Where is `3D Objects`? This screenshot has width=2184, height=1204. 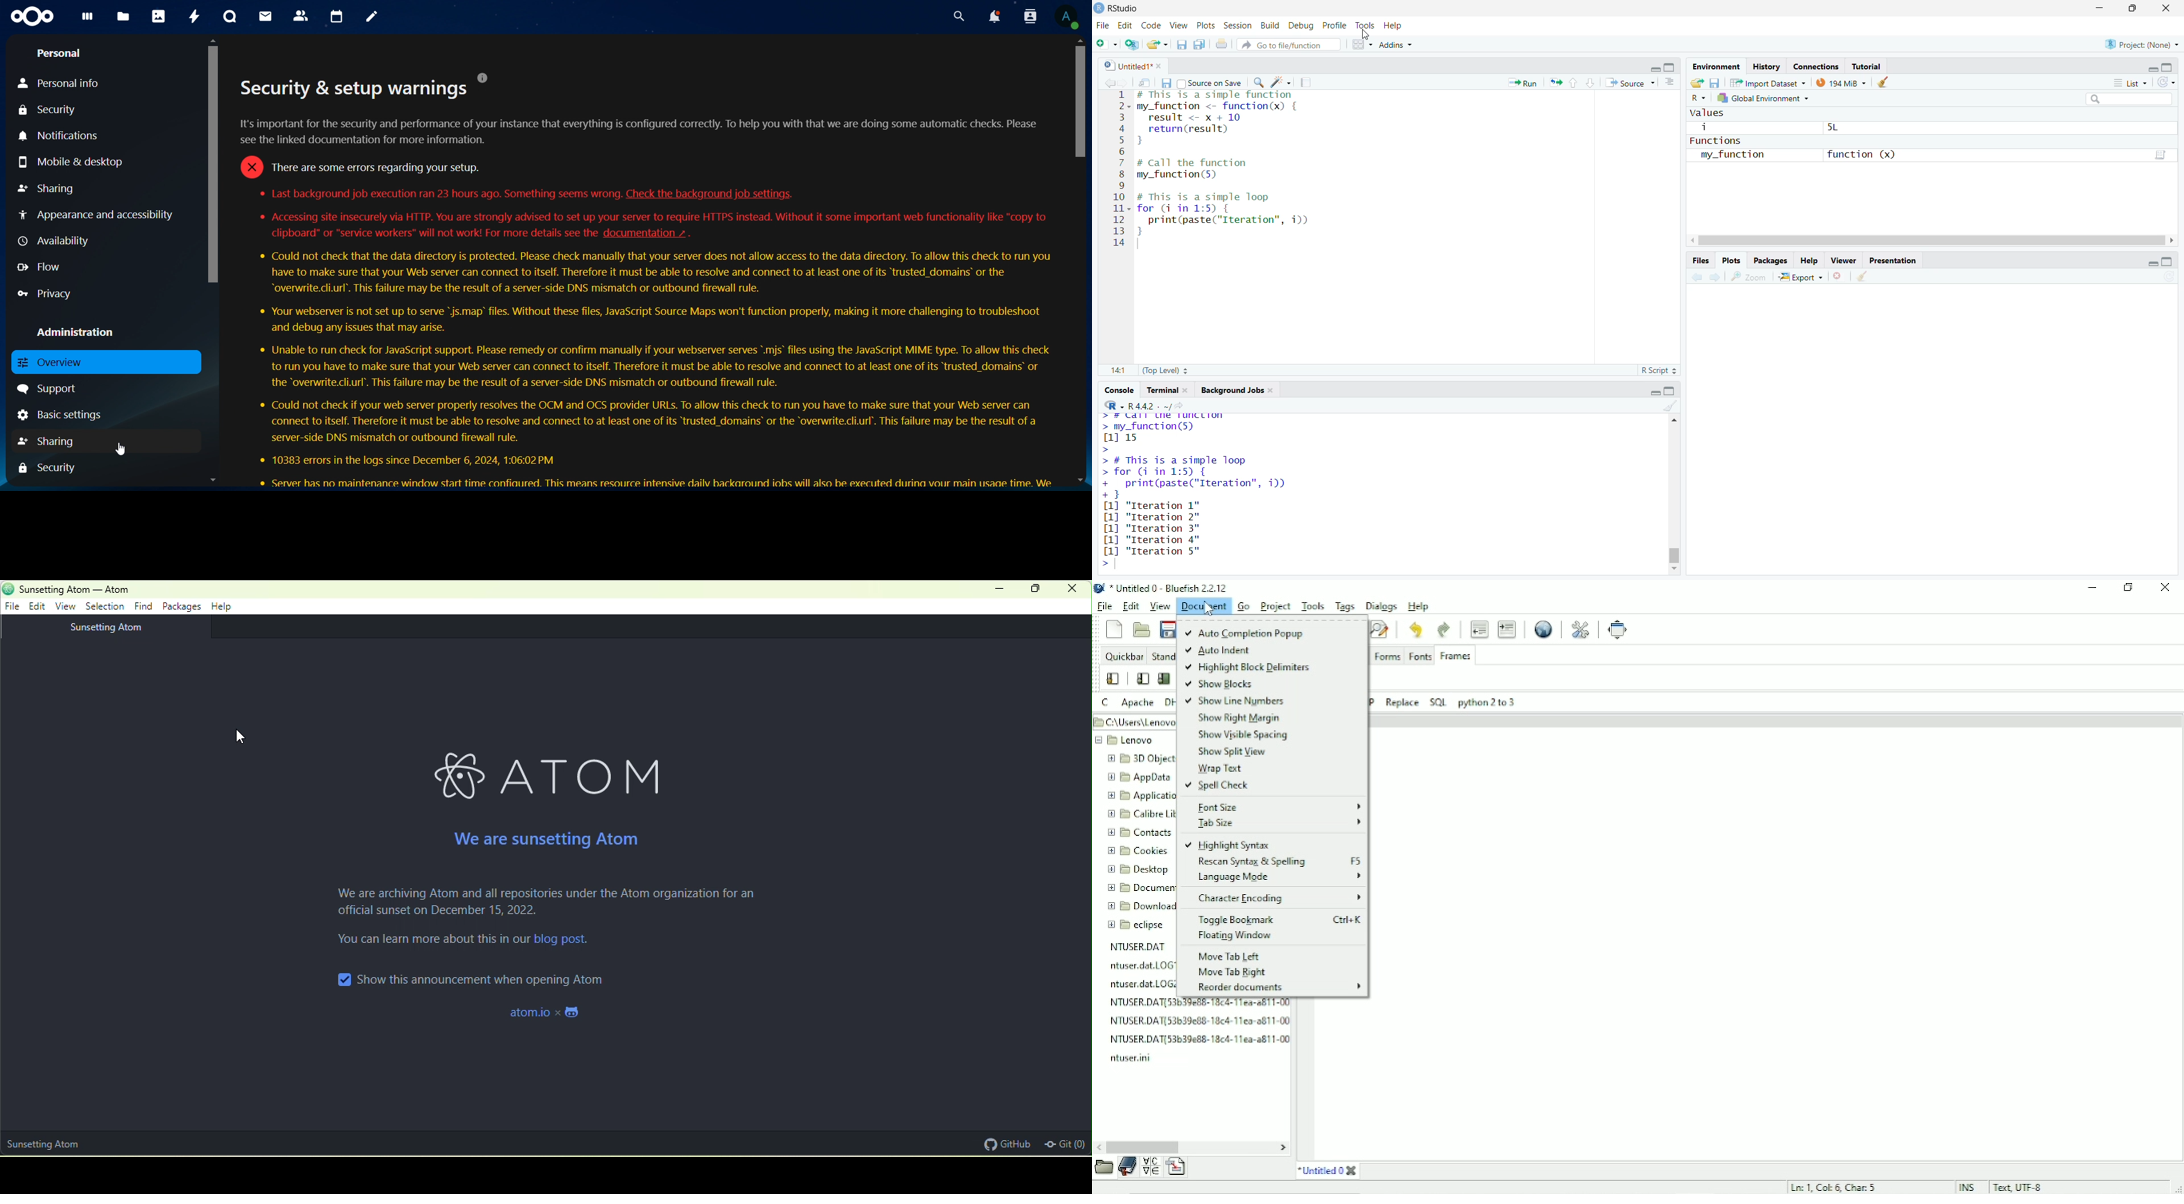
3D Objects is located at coordinates (1144, 760).